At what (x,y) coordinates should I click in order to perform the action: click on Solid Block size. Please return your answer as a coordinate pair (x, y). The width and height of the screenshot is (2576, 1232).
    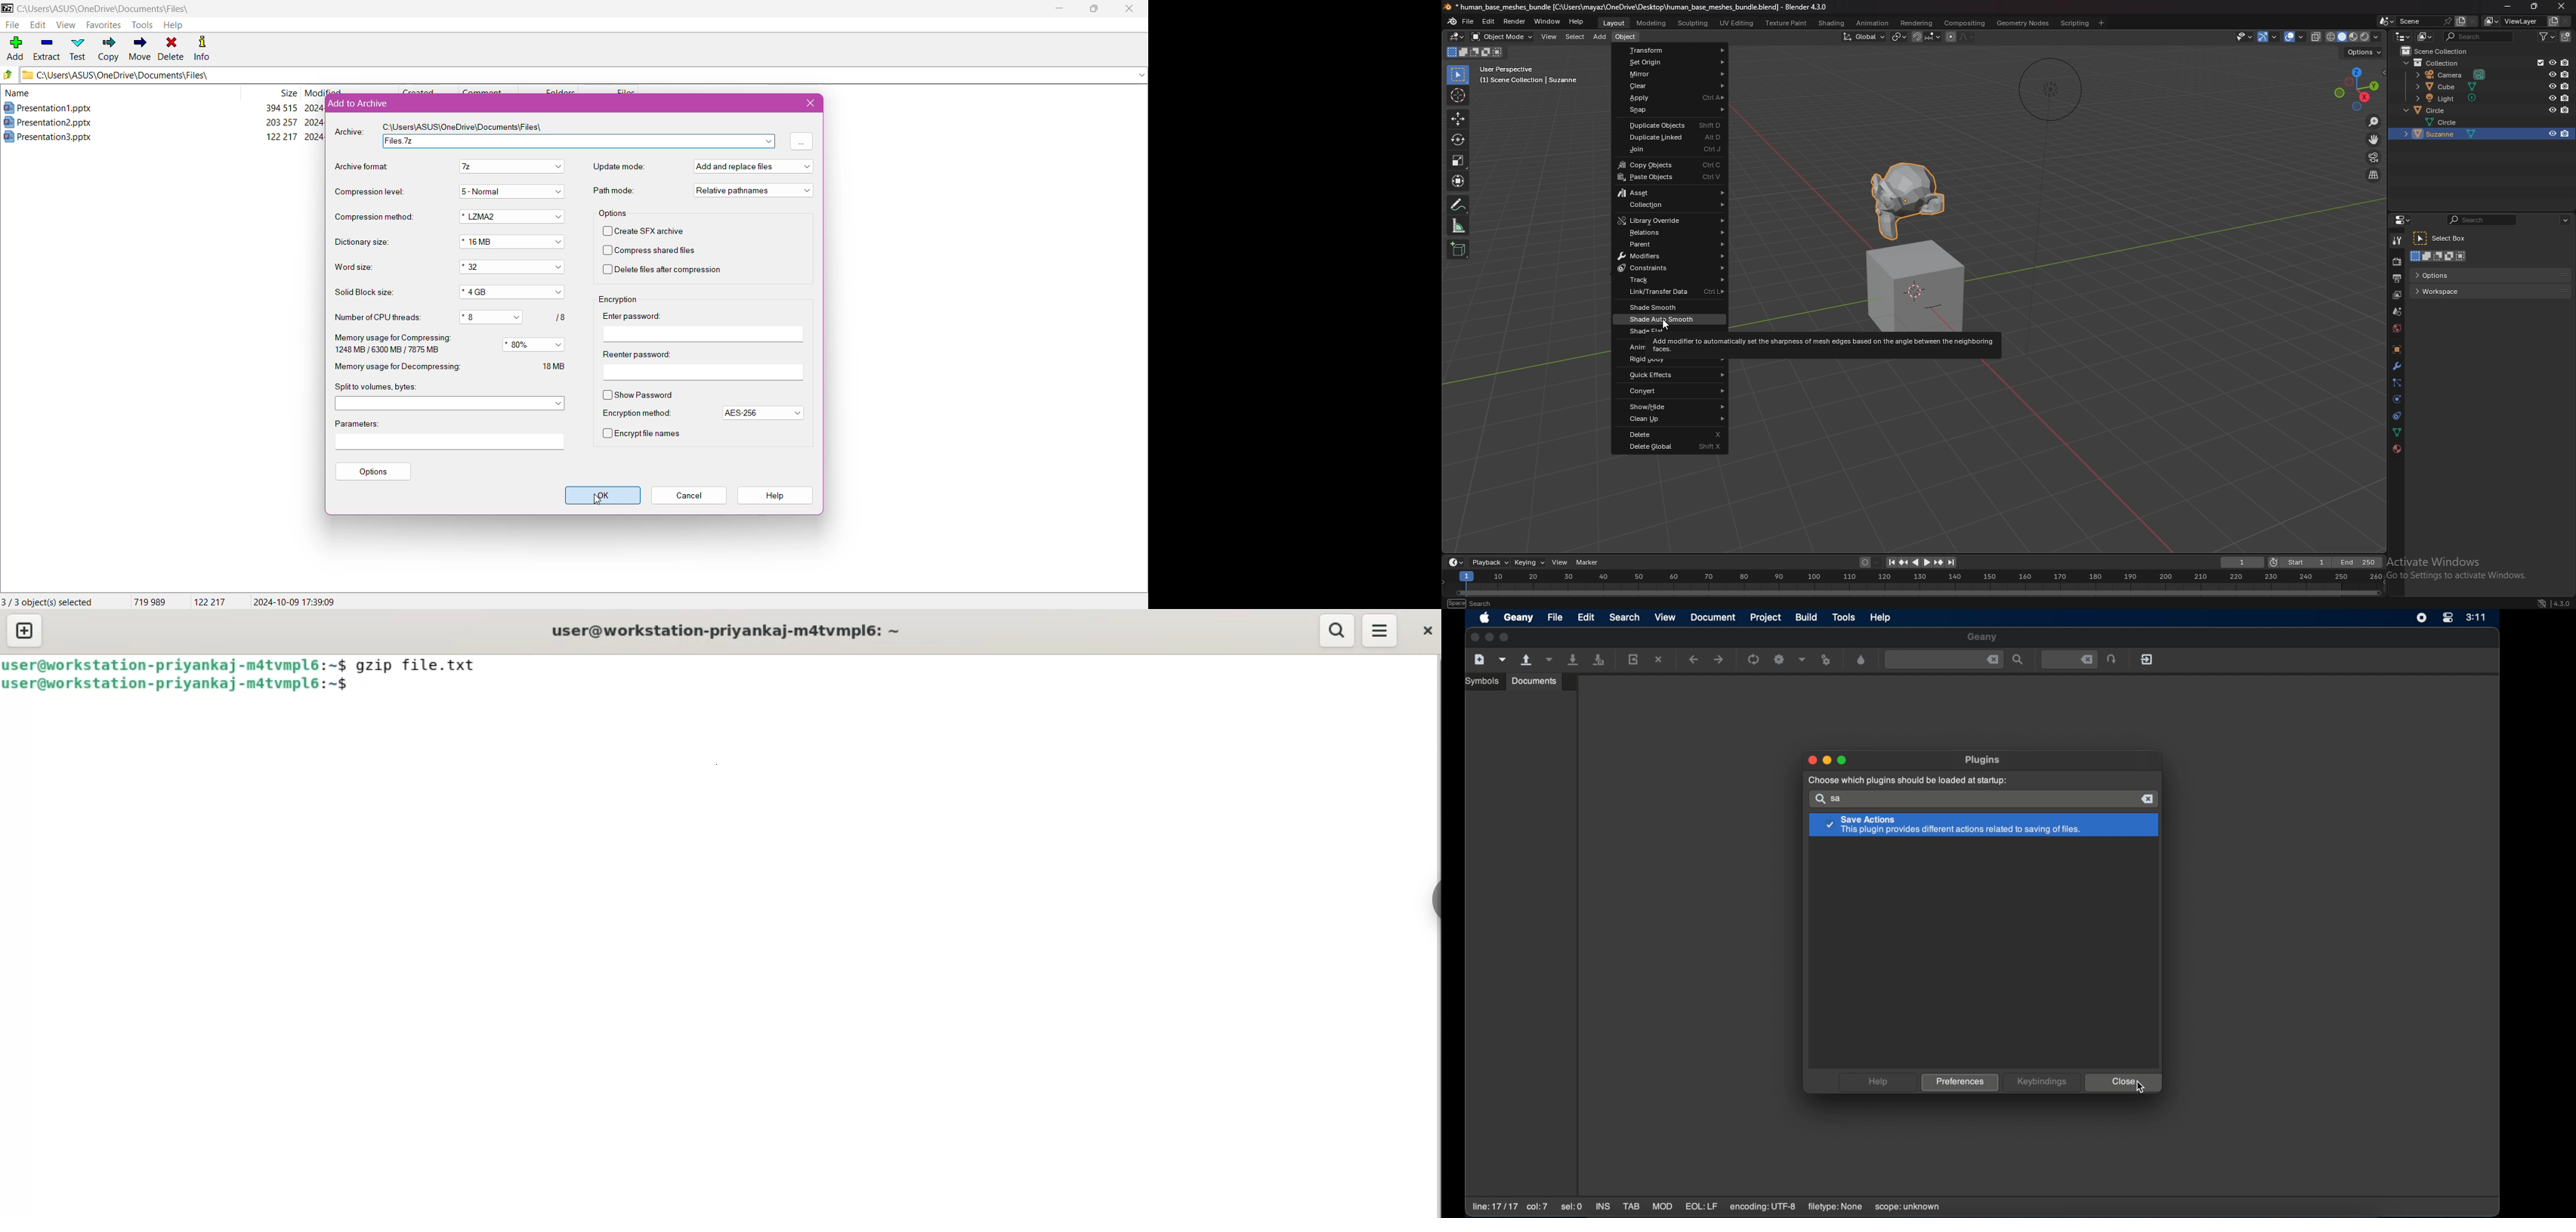
    Looking at the image, I should click on (369, 292).